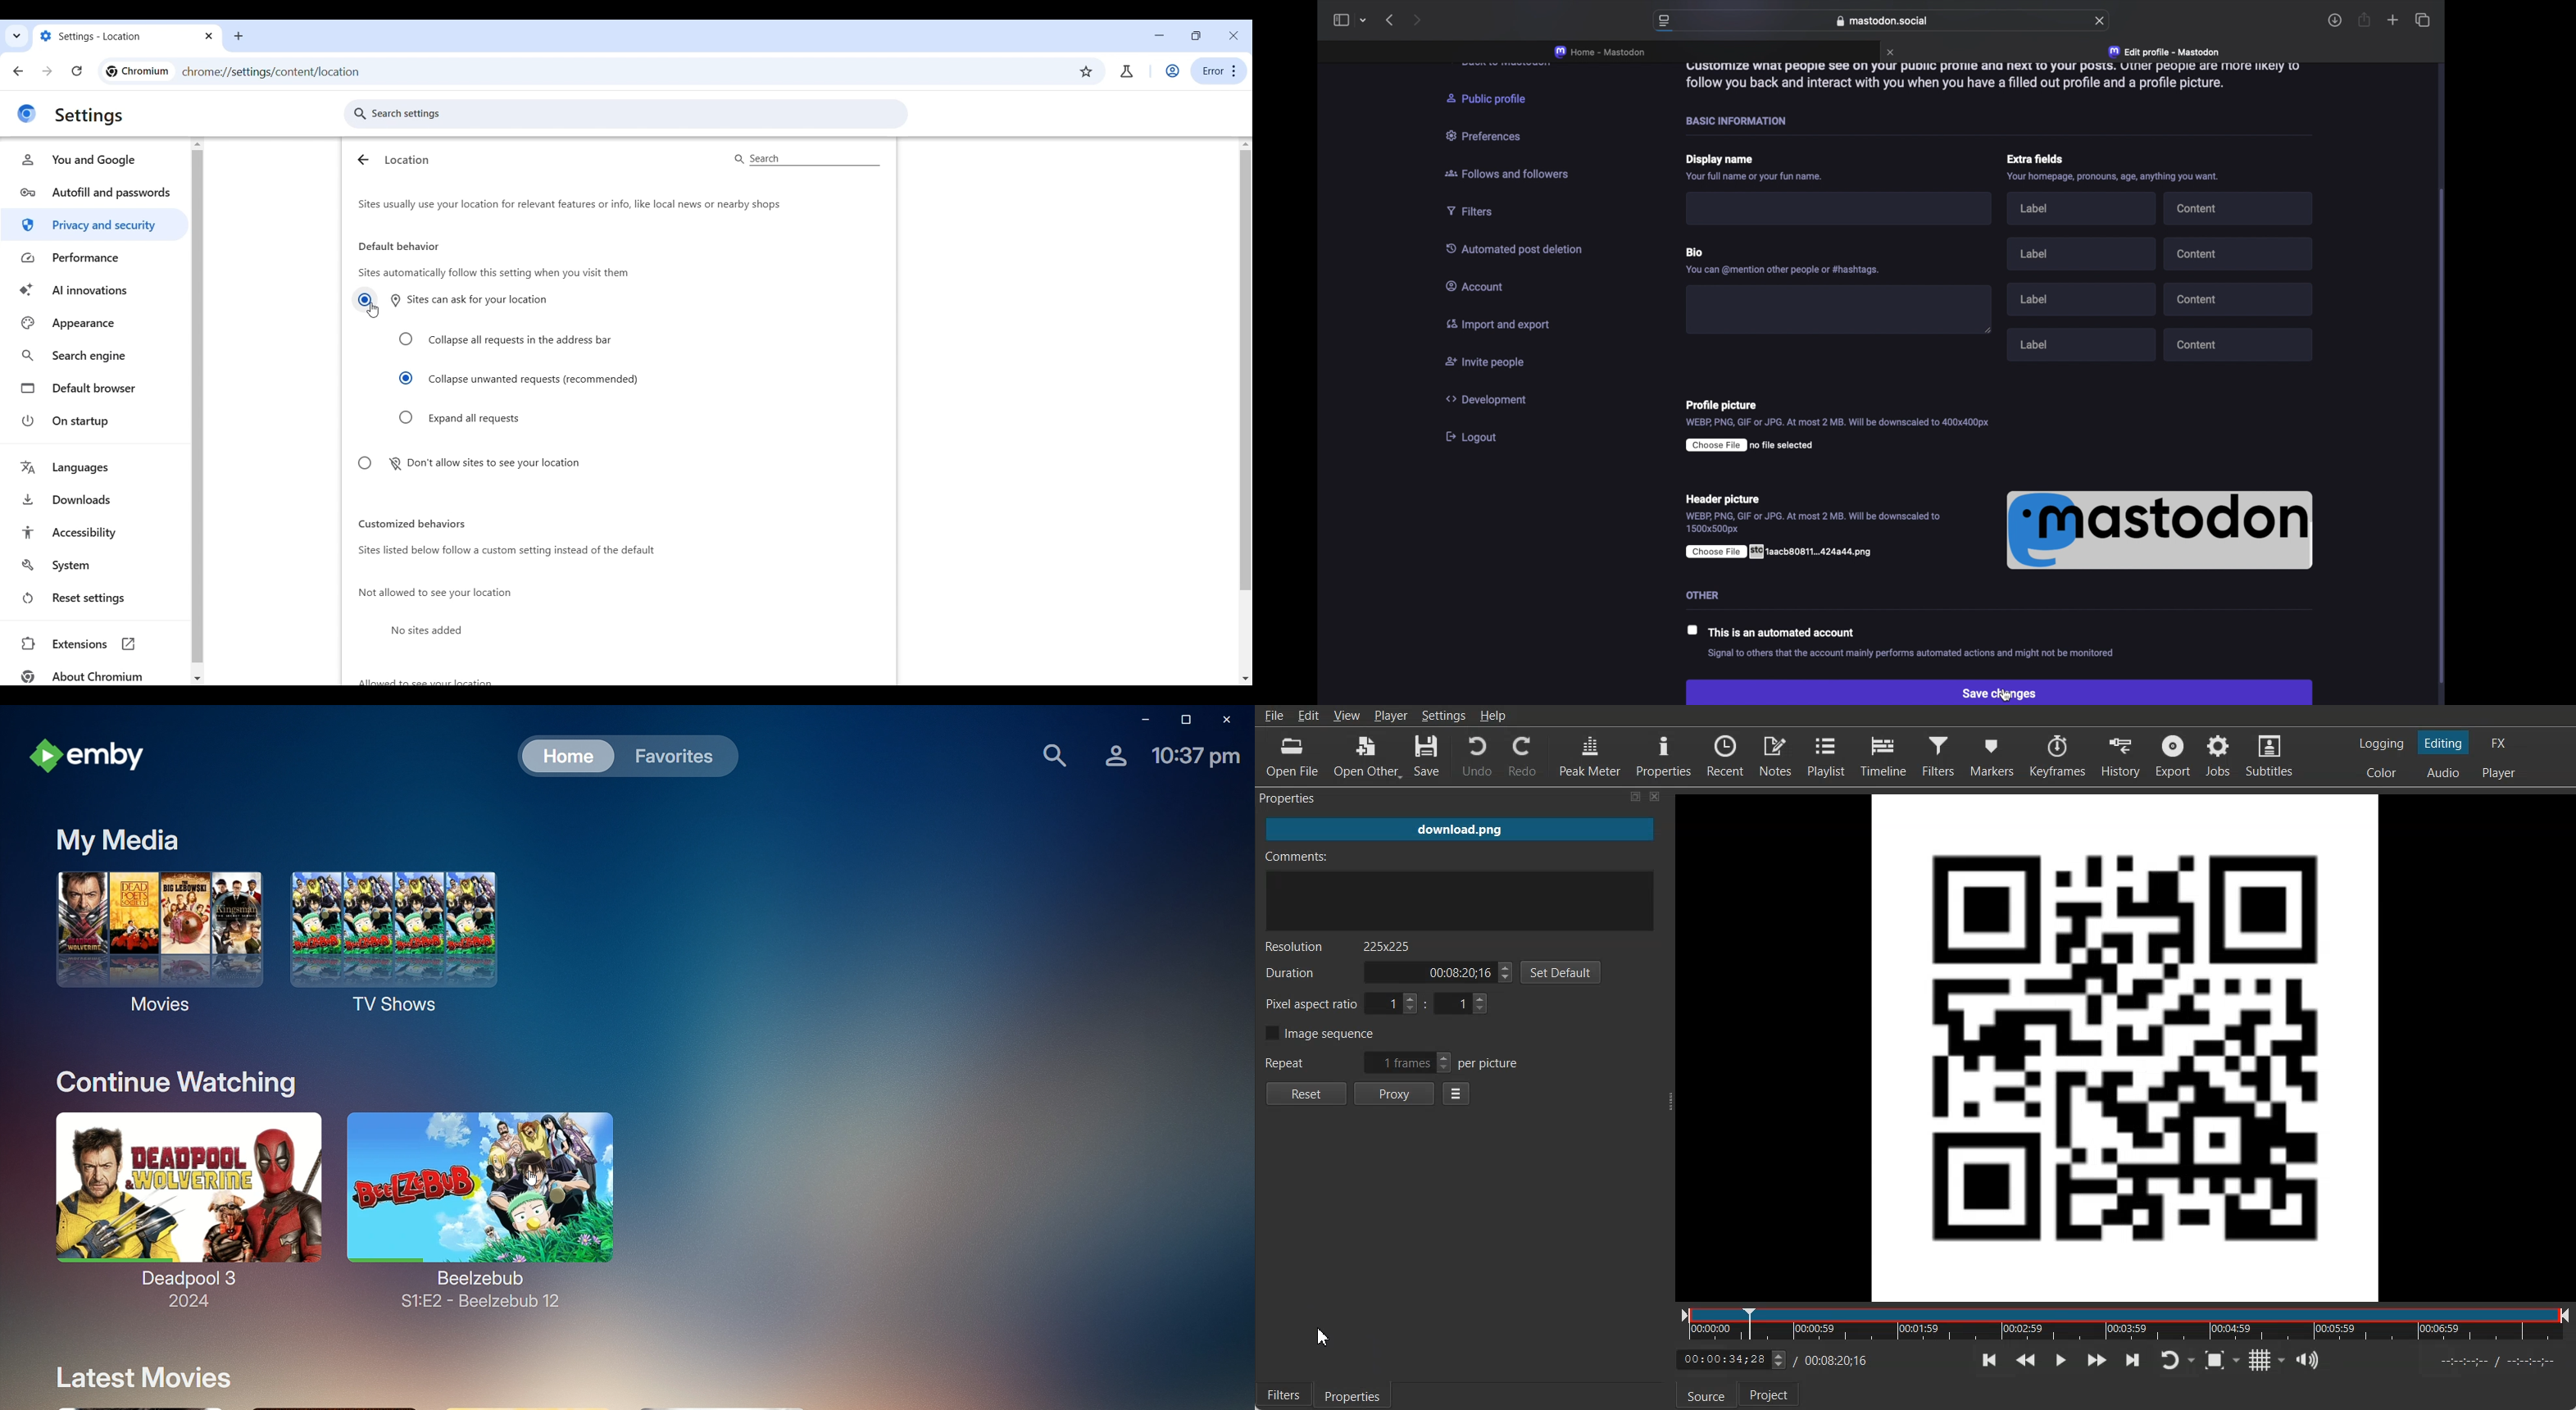 Image resolution: width=2576 pixels, height=1428 pixels. What do you see at coordinates (2082, 253) in the screenshot?
I see `label` at bounding box center [2082, 253].